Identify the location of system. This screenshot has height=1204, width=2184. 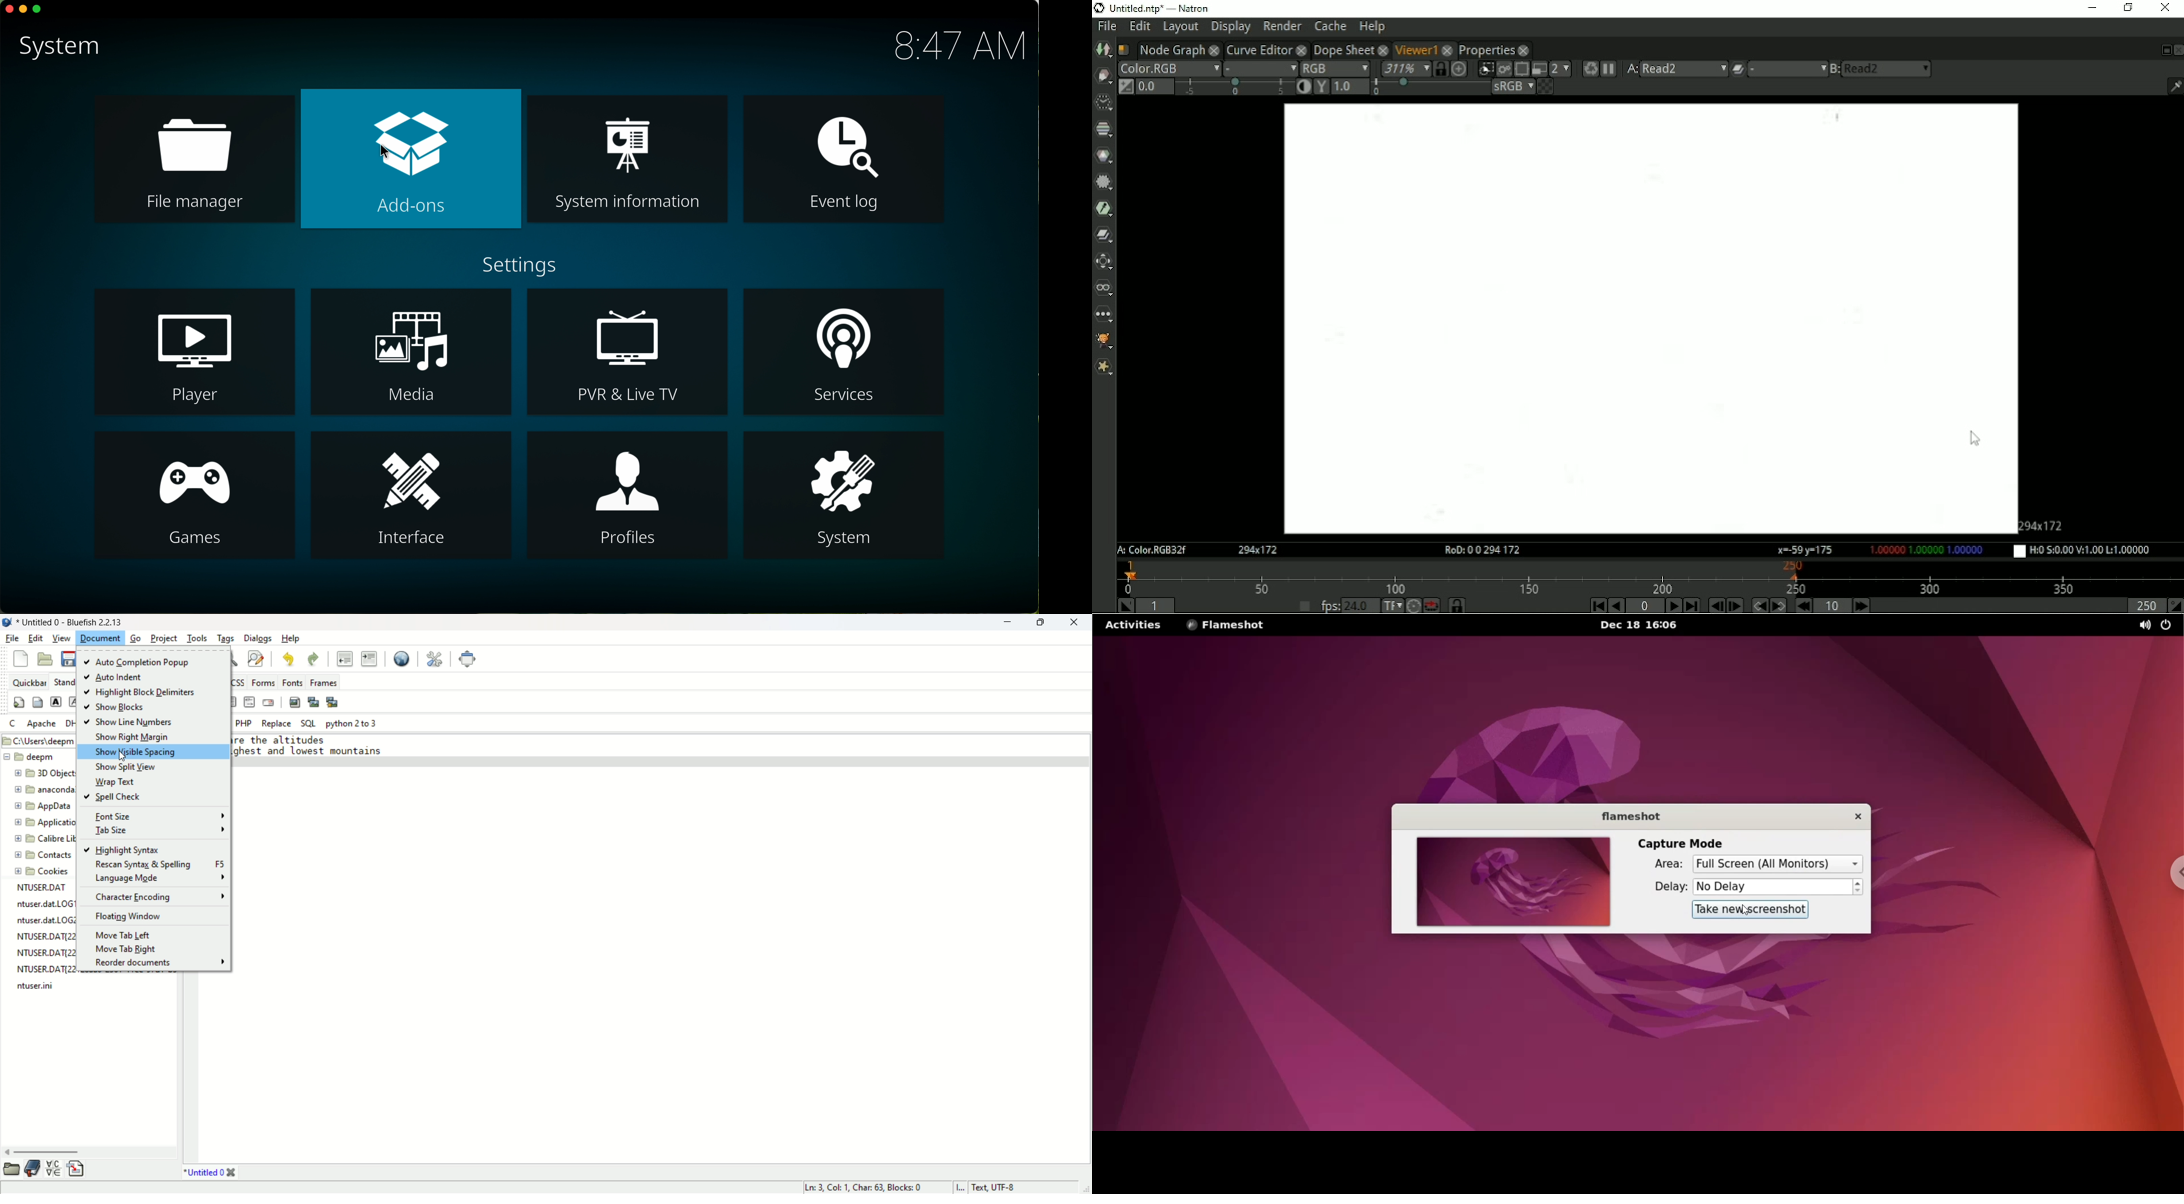
(58, 48).